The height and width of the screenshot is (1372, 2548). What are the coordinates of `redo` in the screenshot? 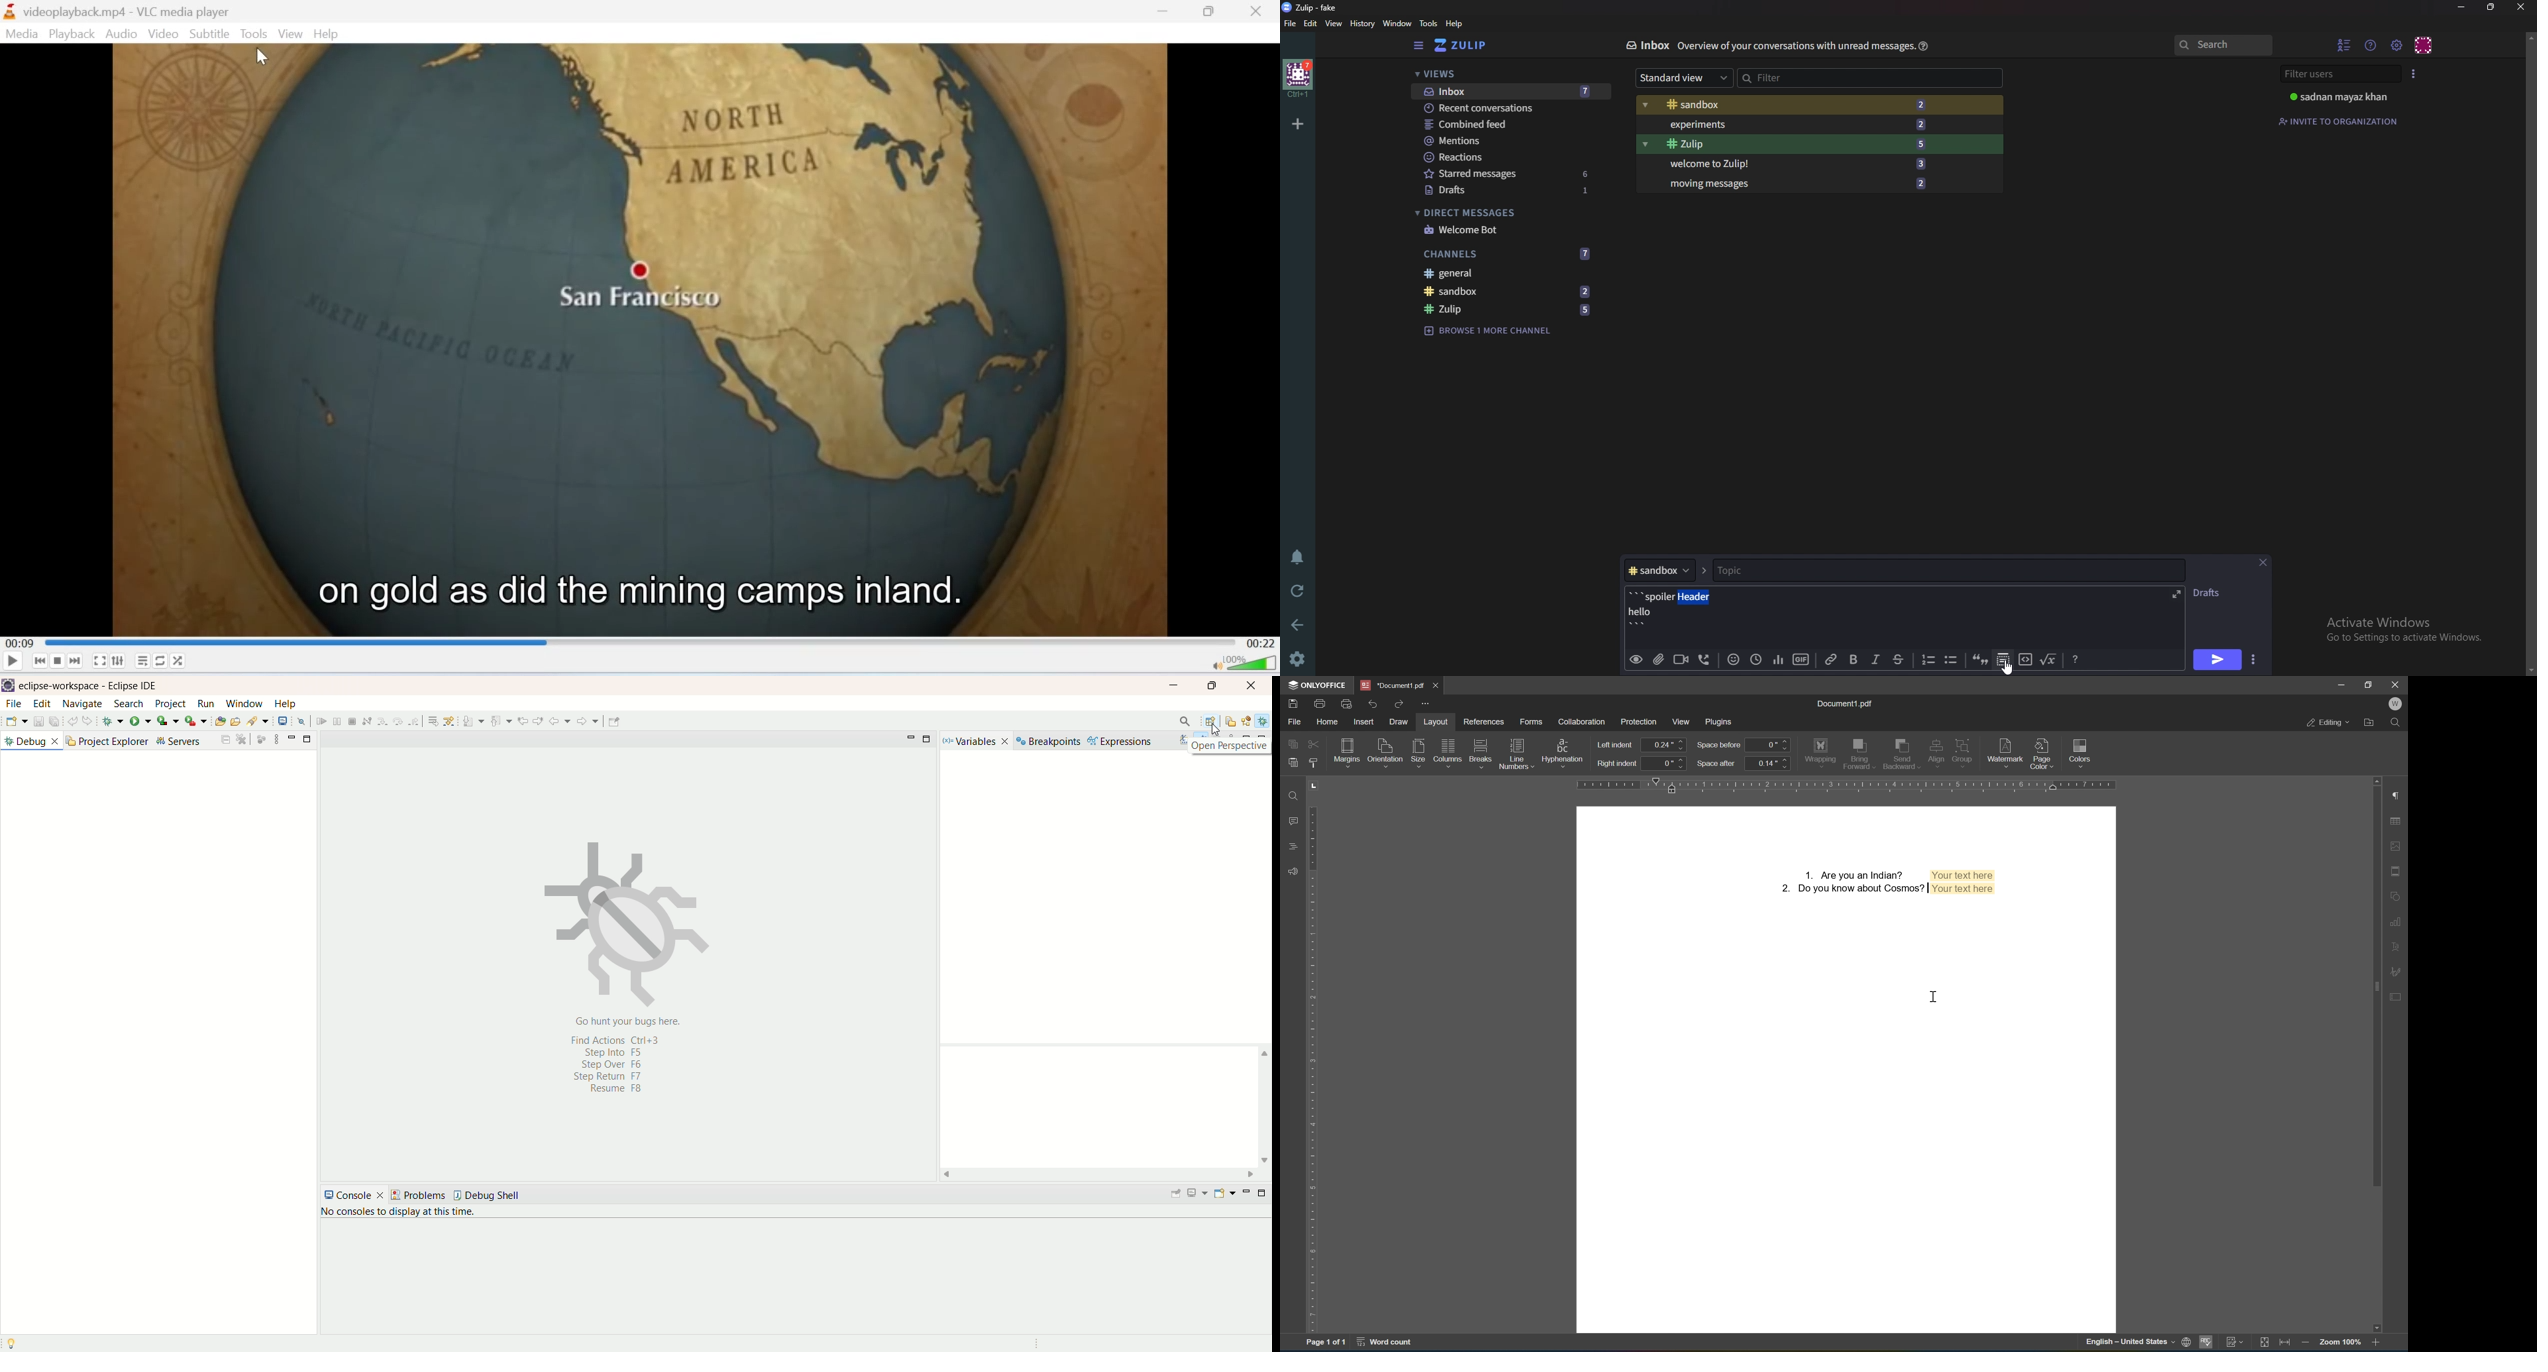 It's located at (89, 721).